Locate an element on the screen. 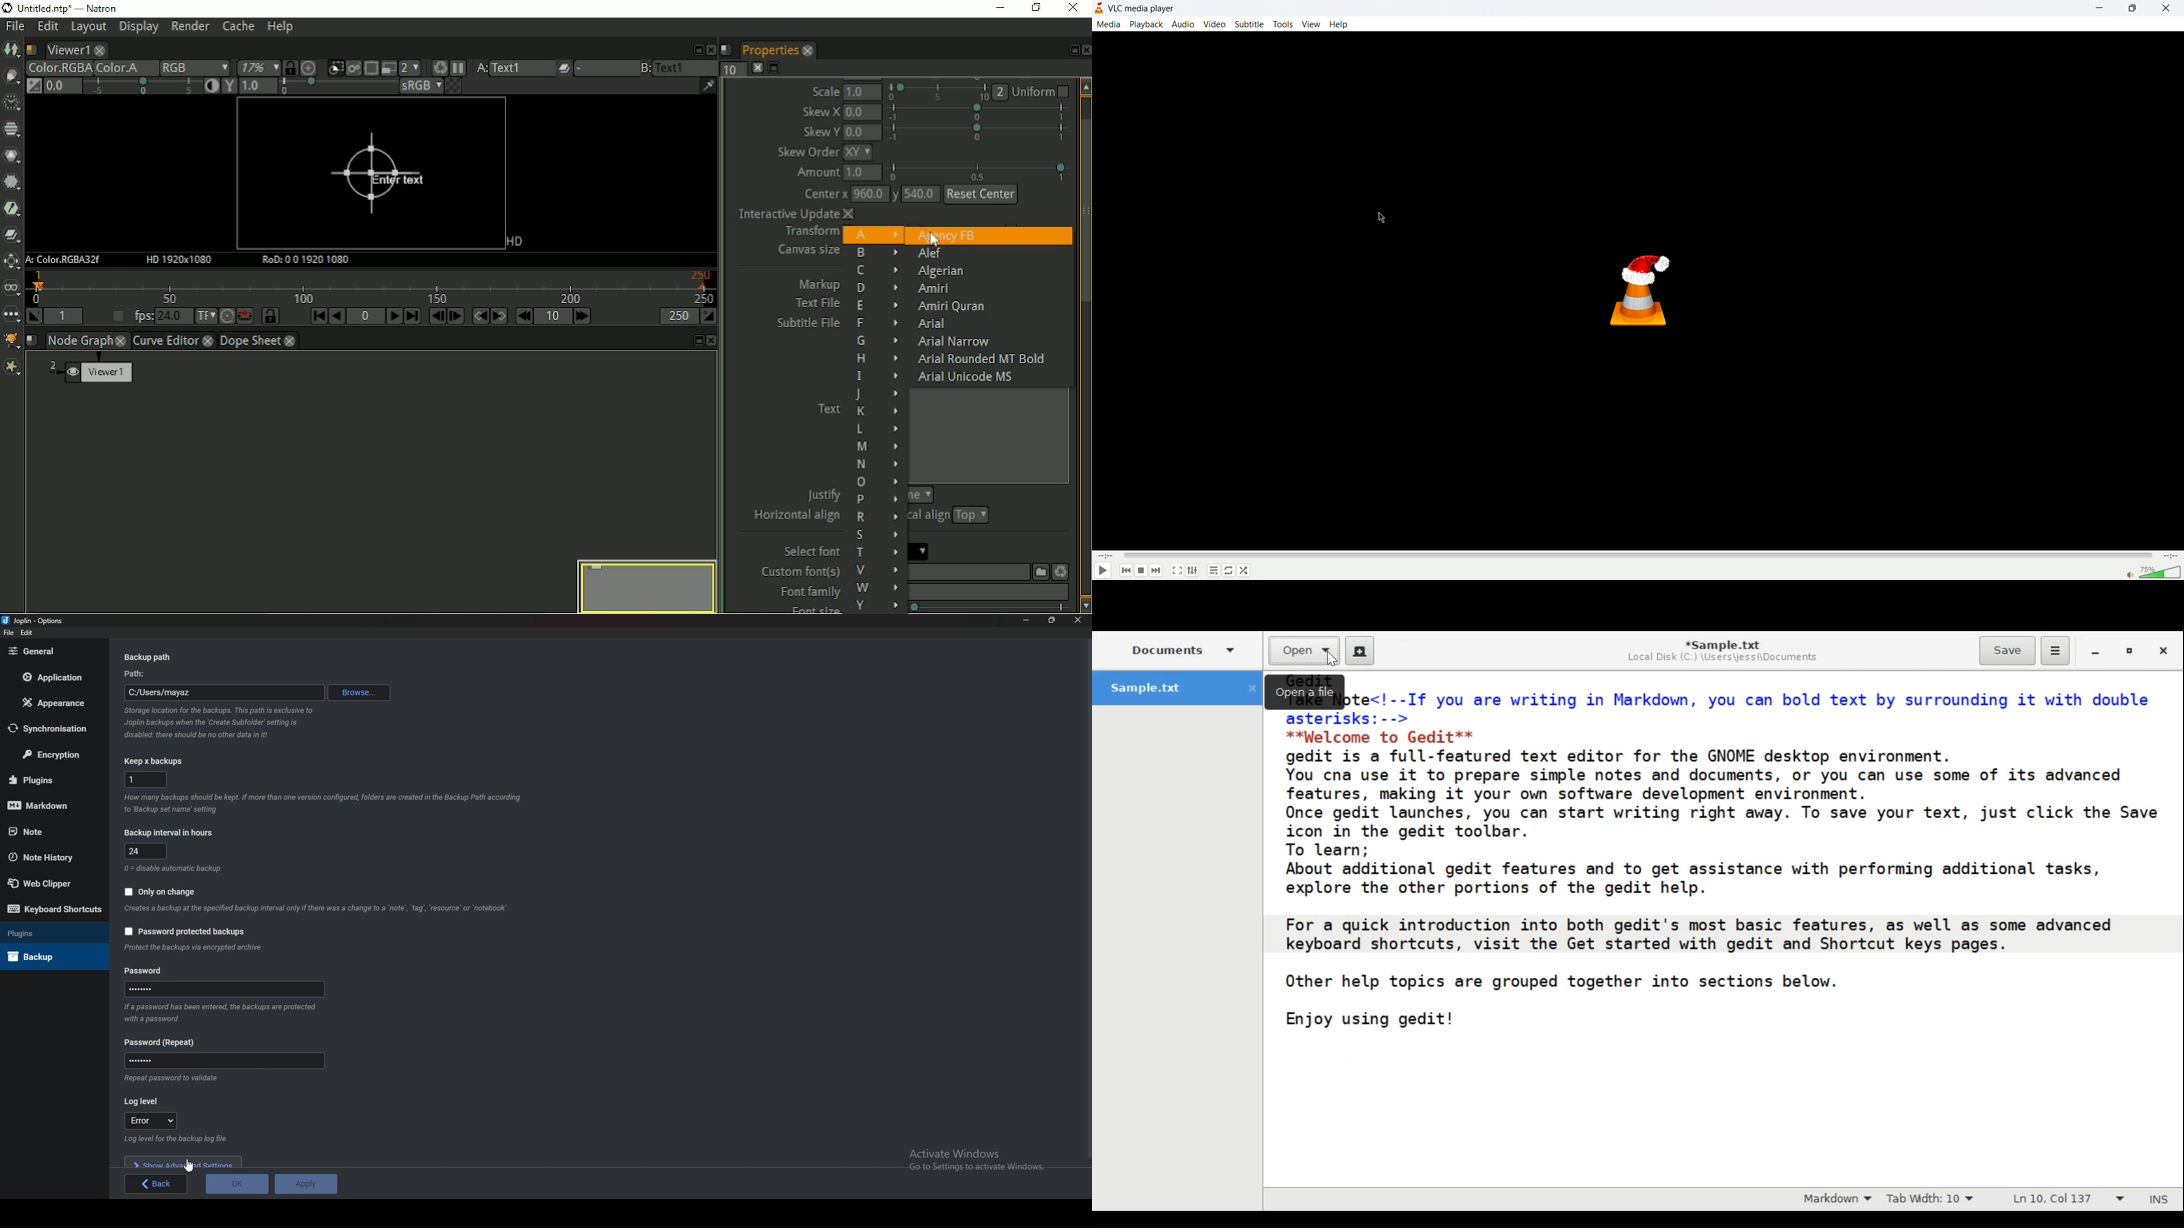 The width and height of the screenshot is (2184, 1232). icon is located at coordinates (1646, 289).